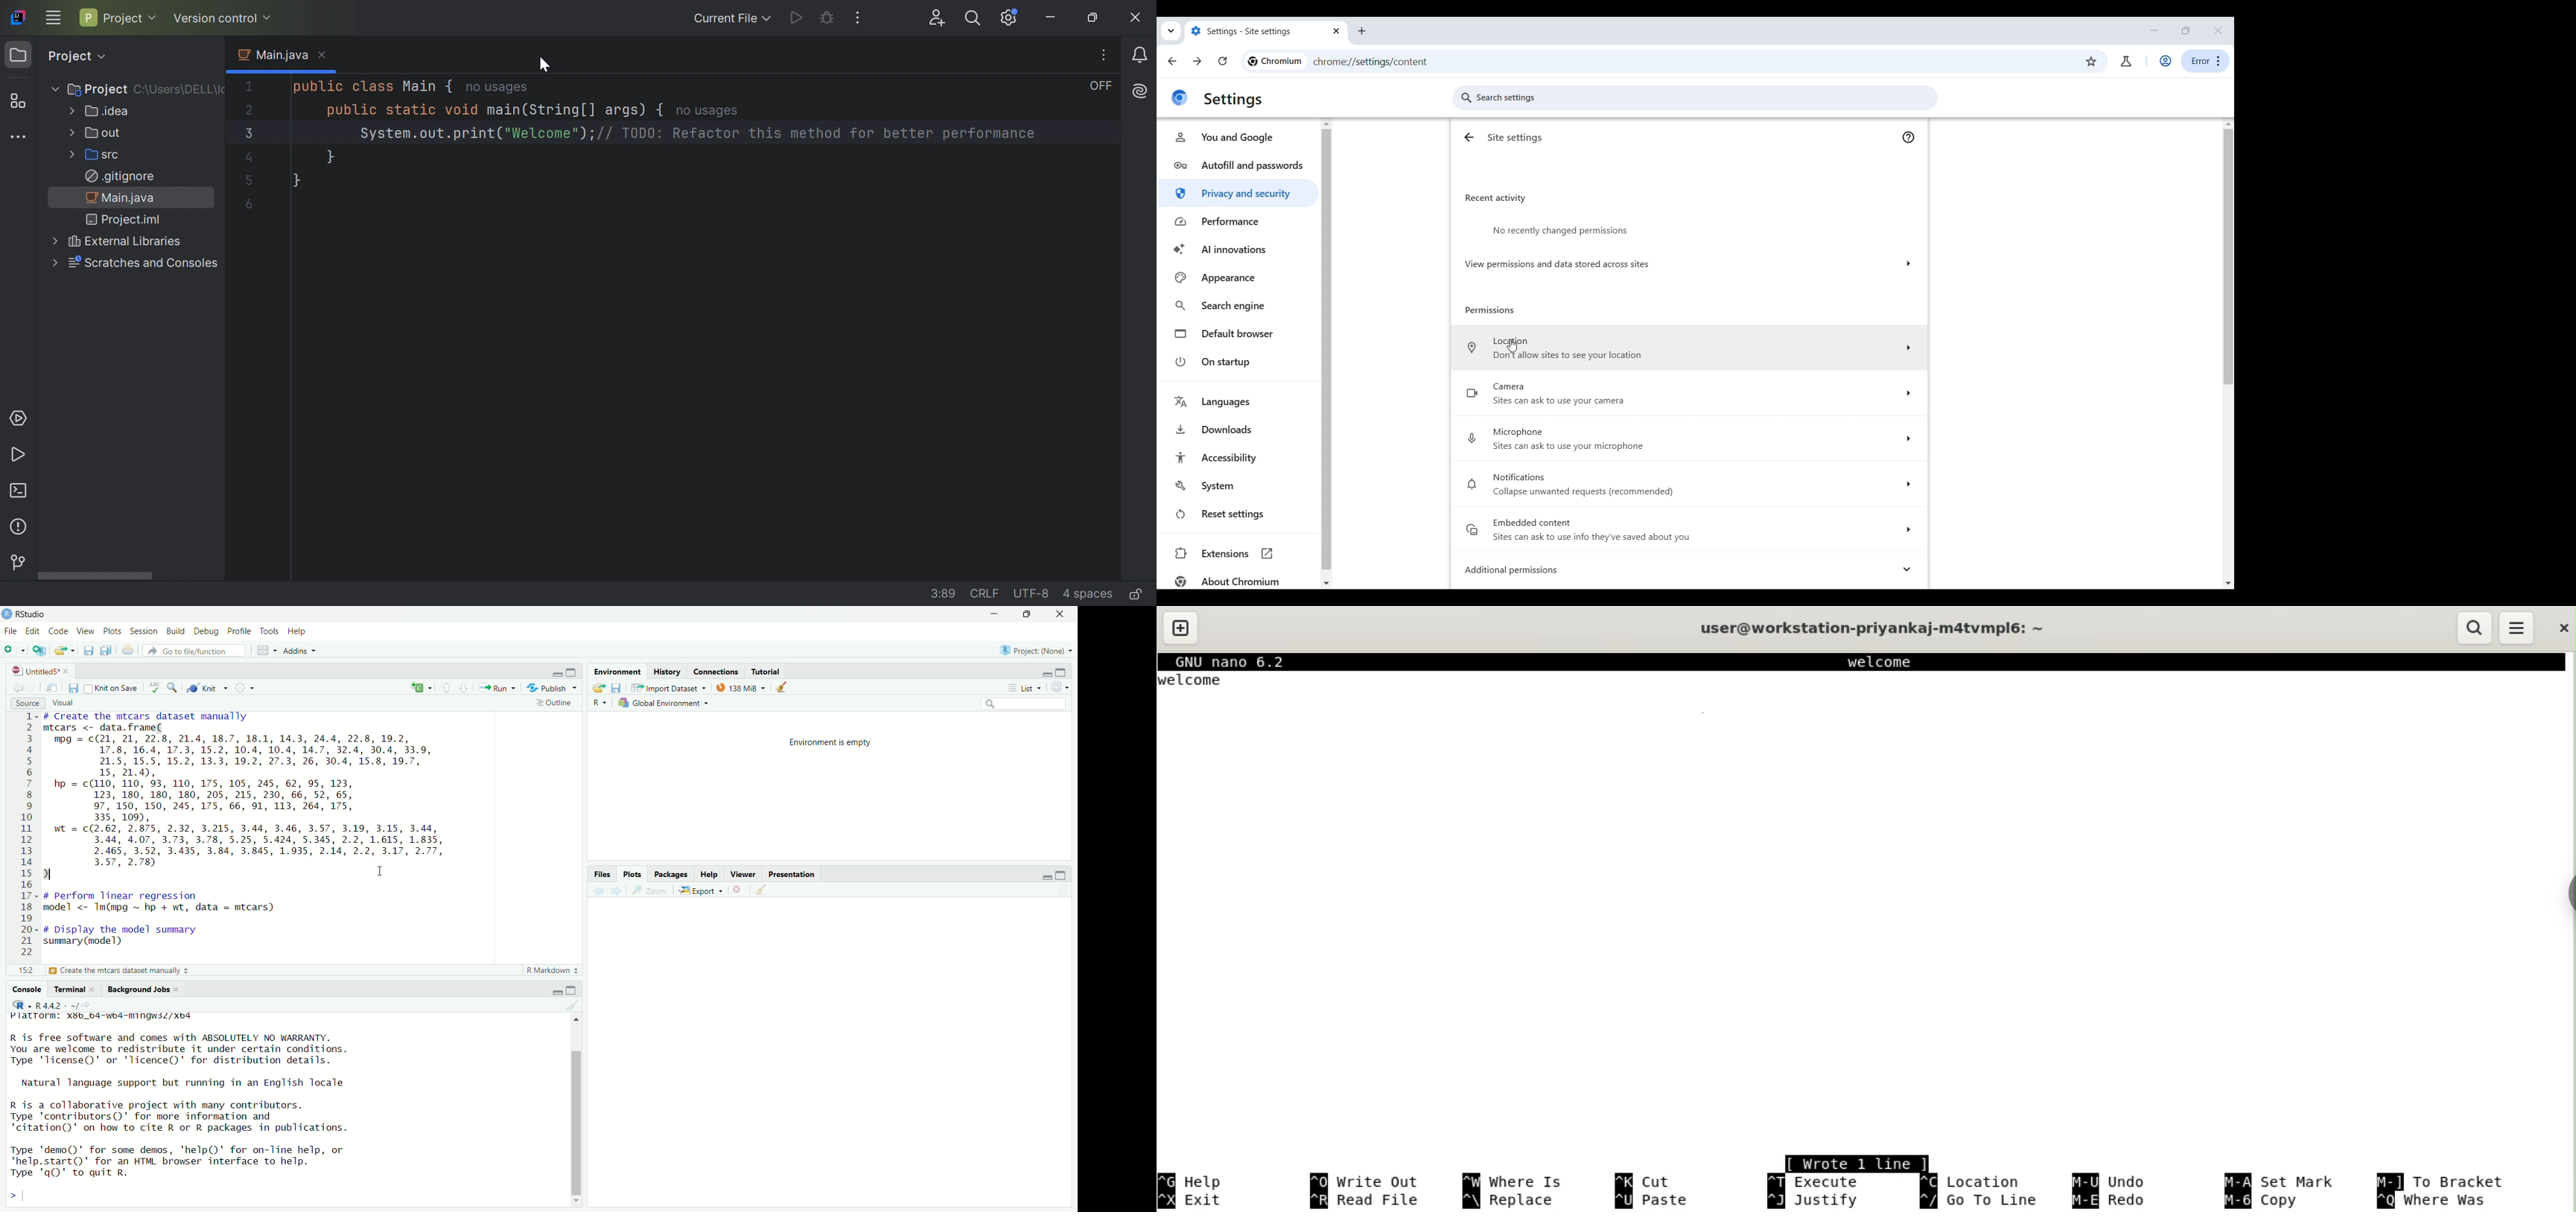  Describe the element at coordinates (268, 631) in the screenshot. I see `tools` at that location.